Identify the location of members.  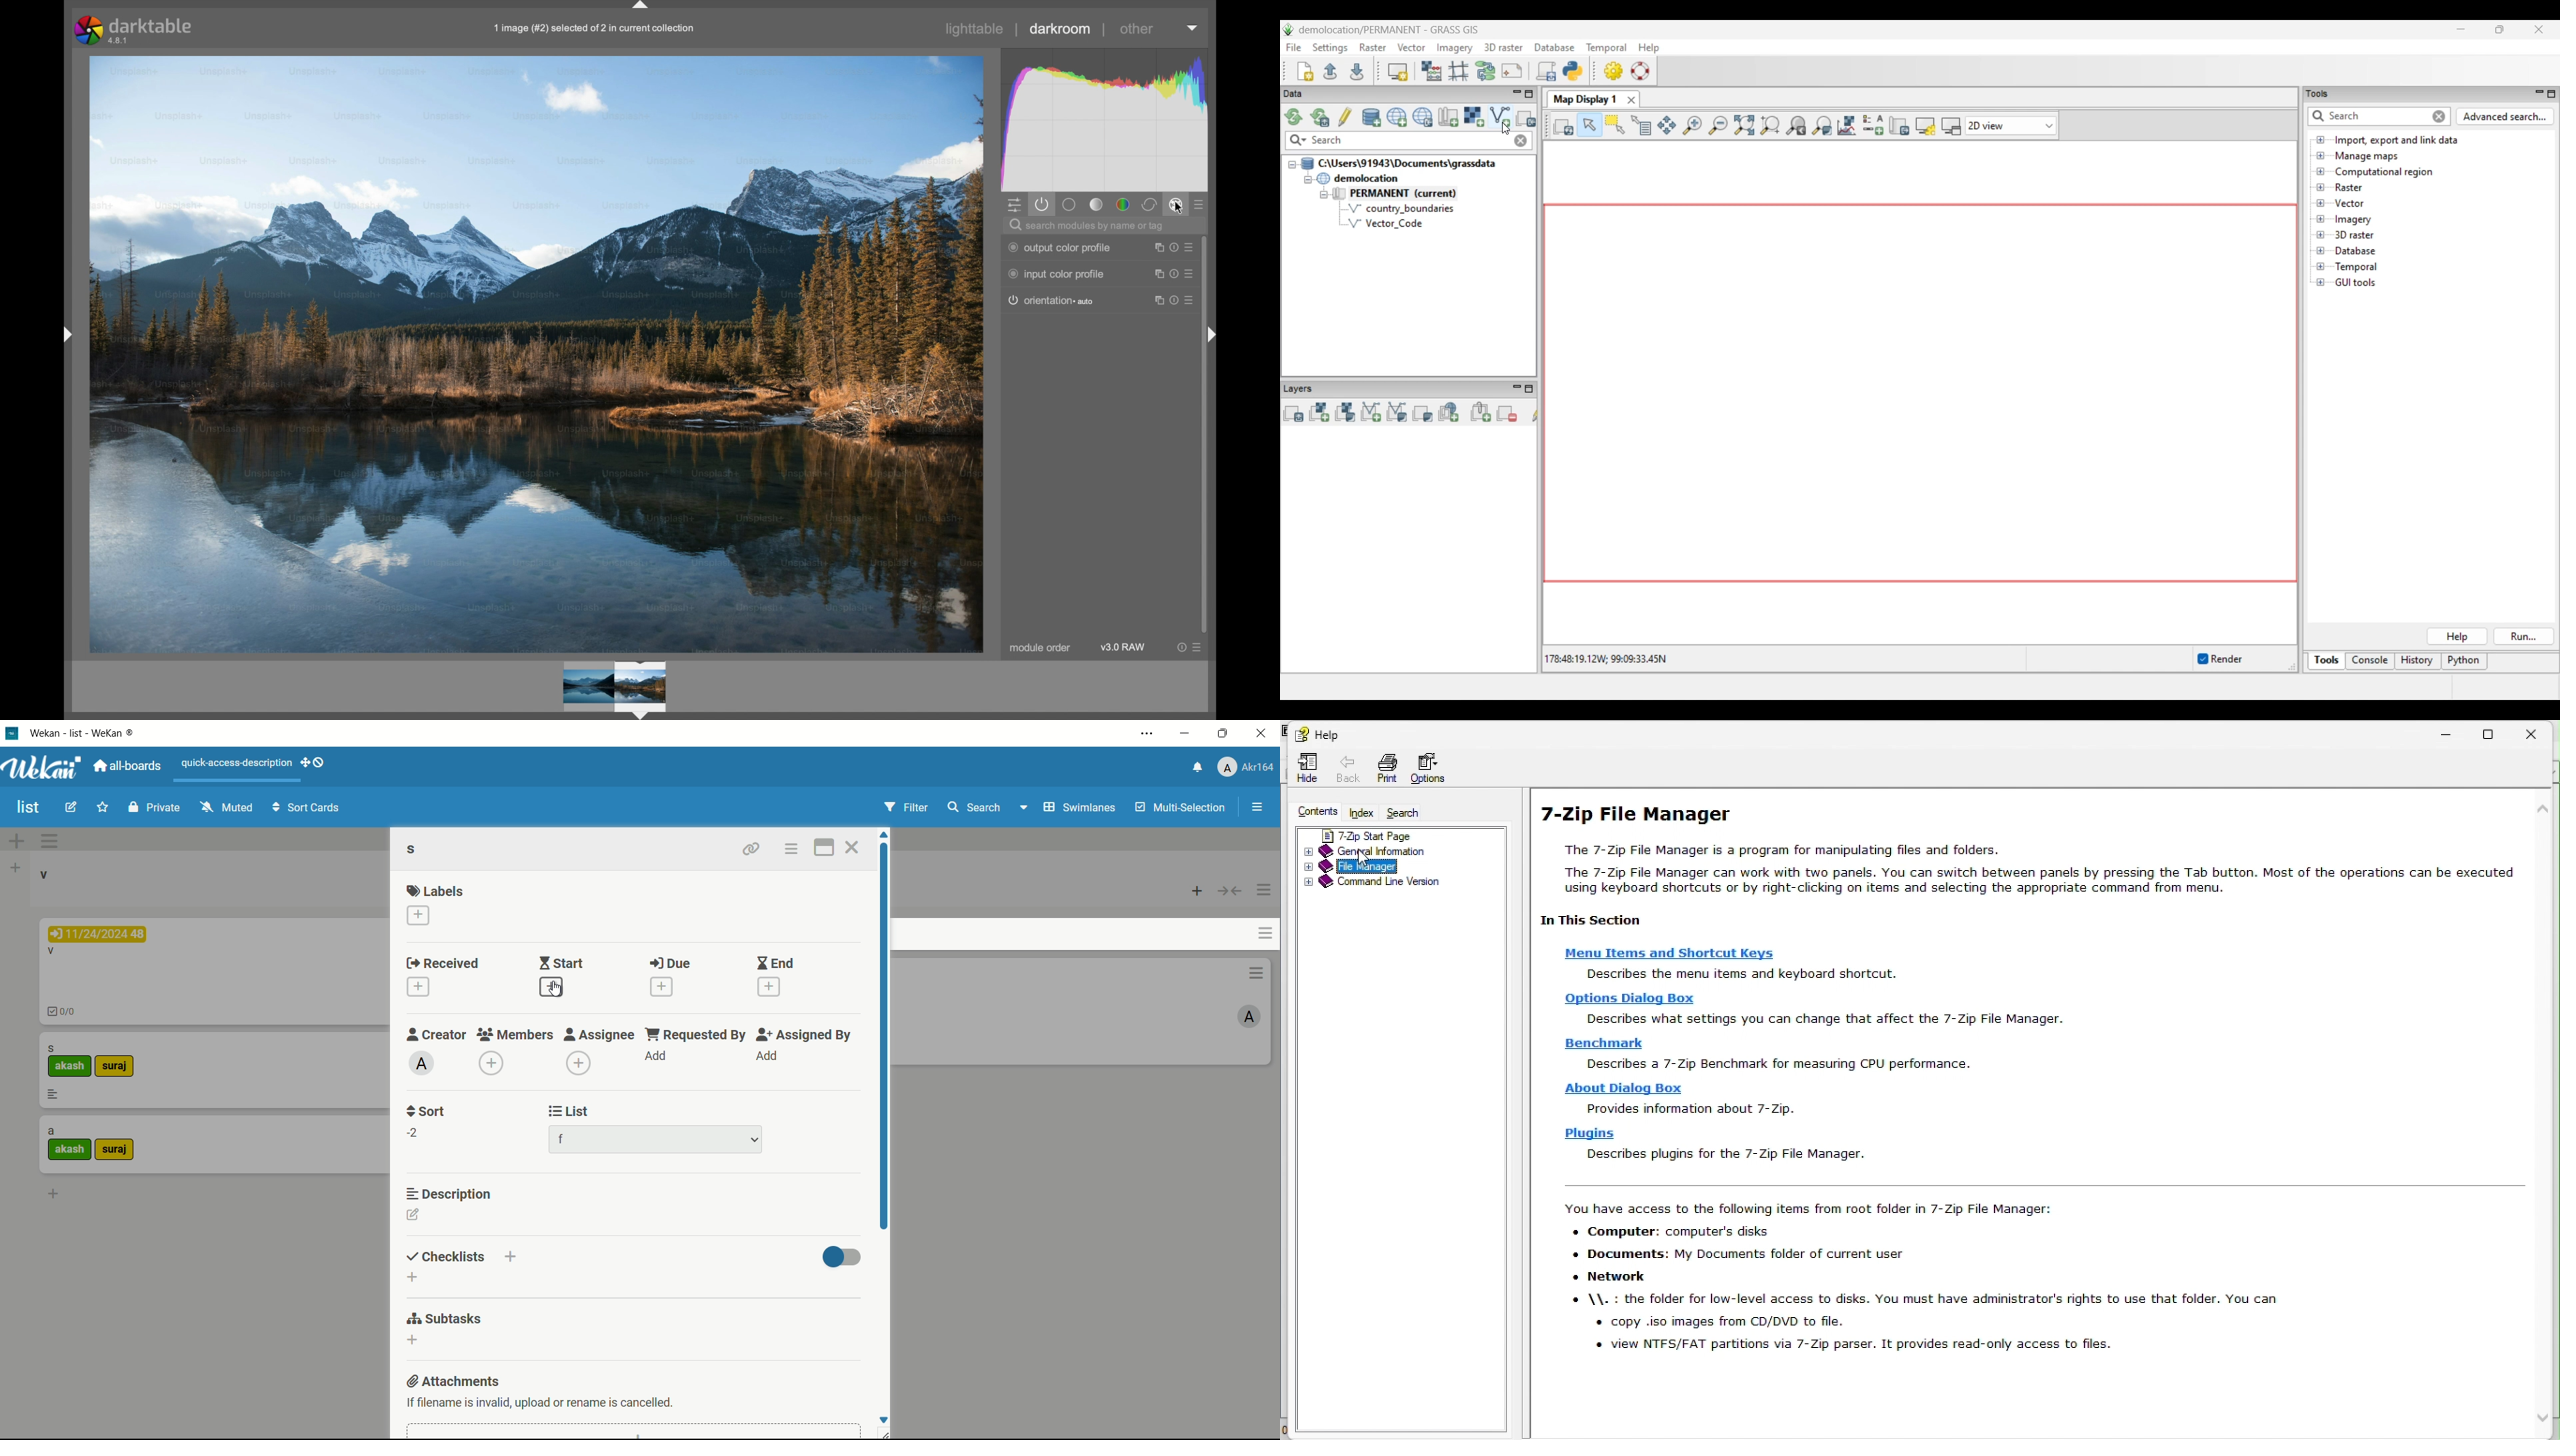
(515, 1035).